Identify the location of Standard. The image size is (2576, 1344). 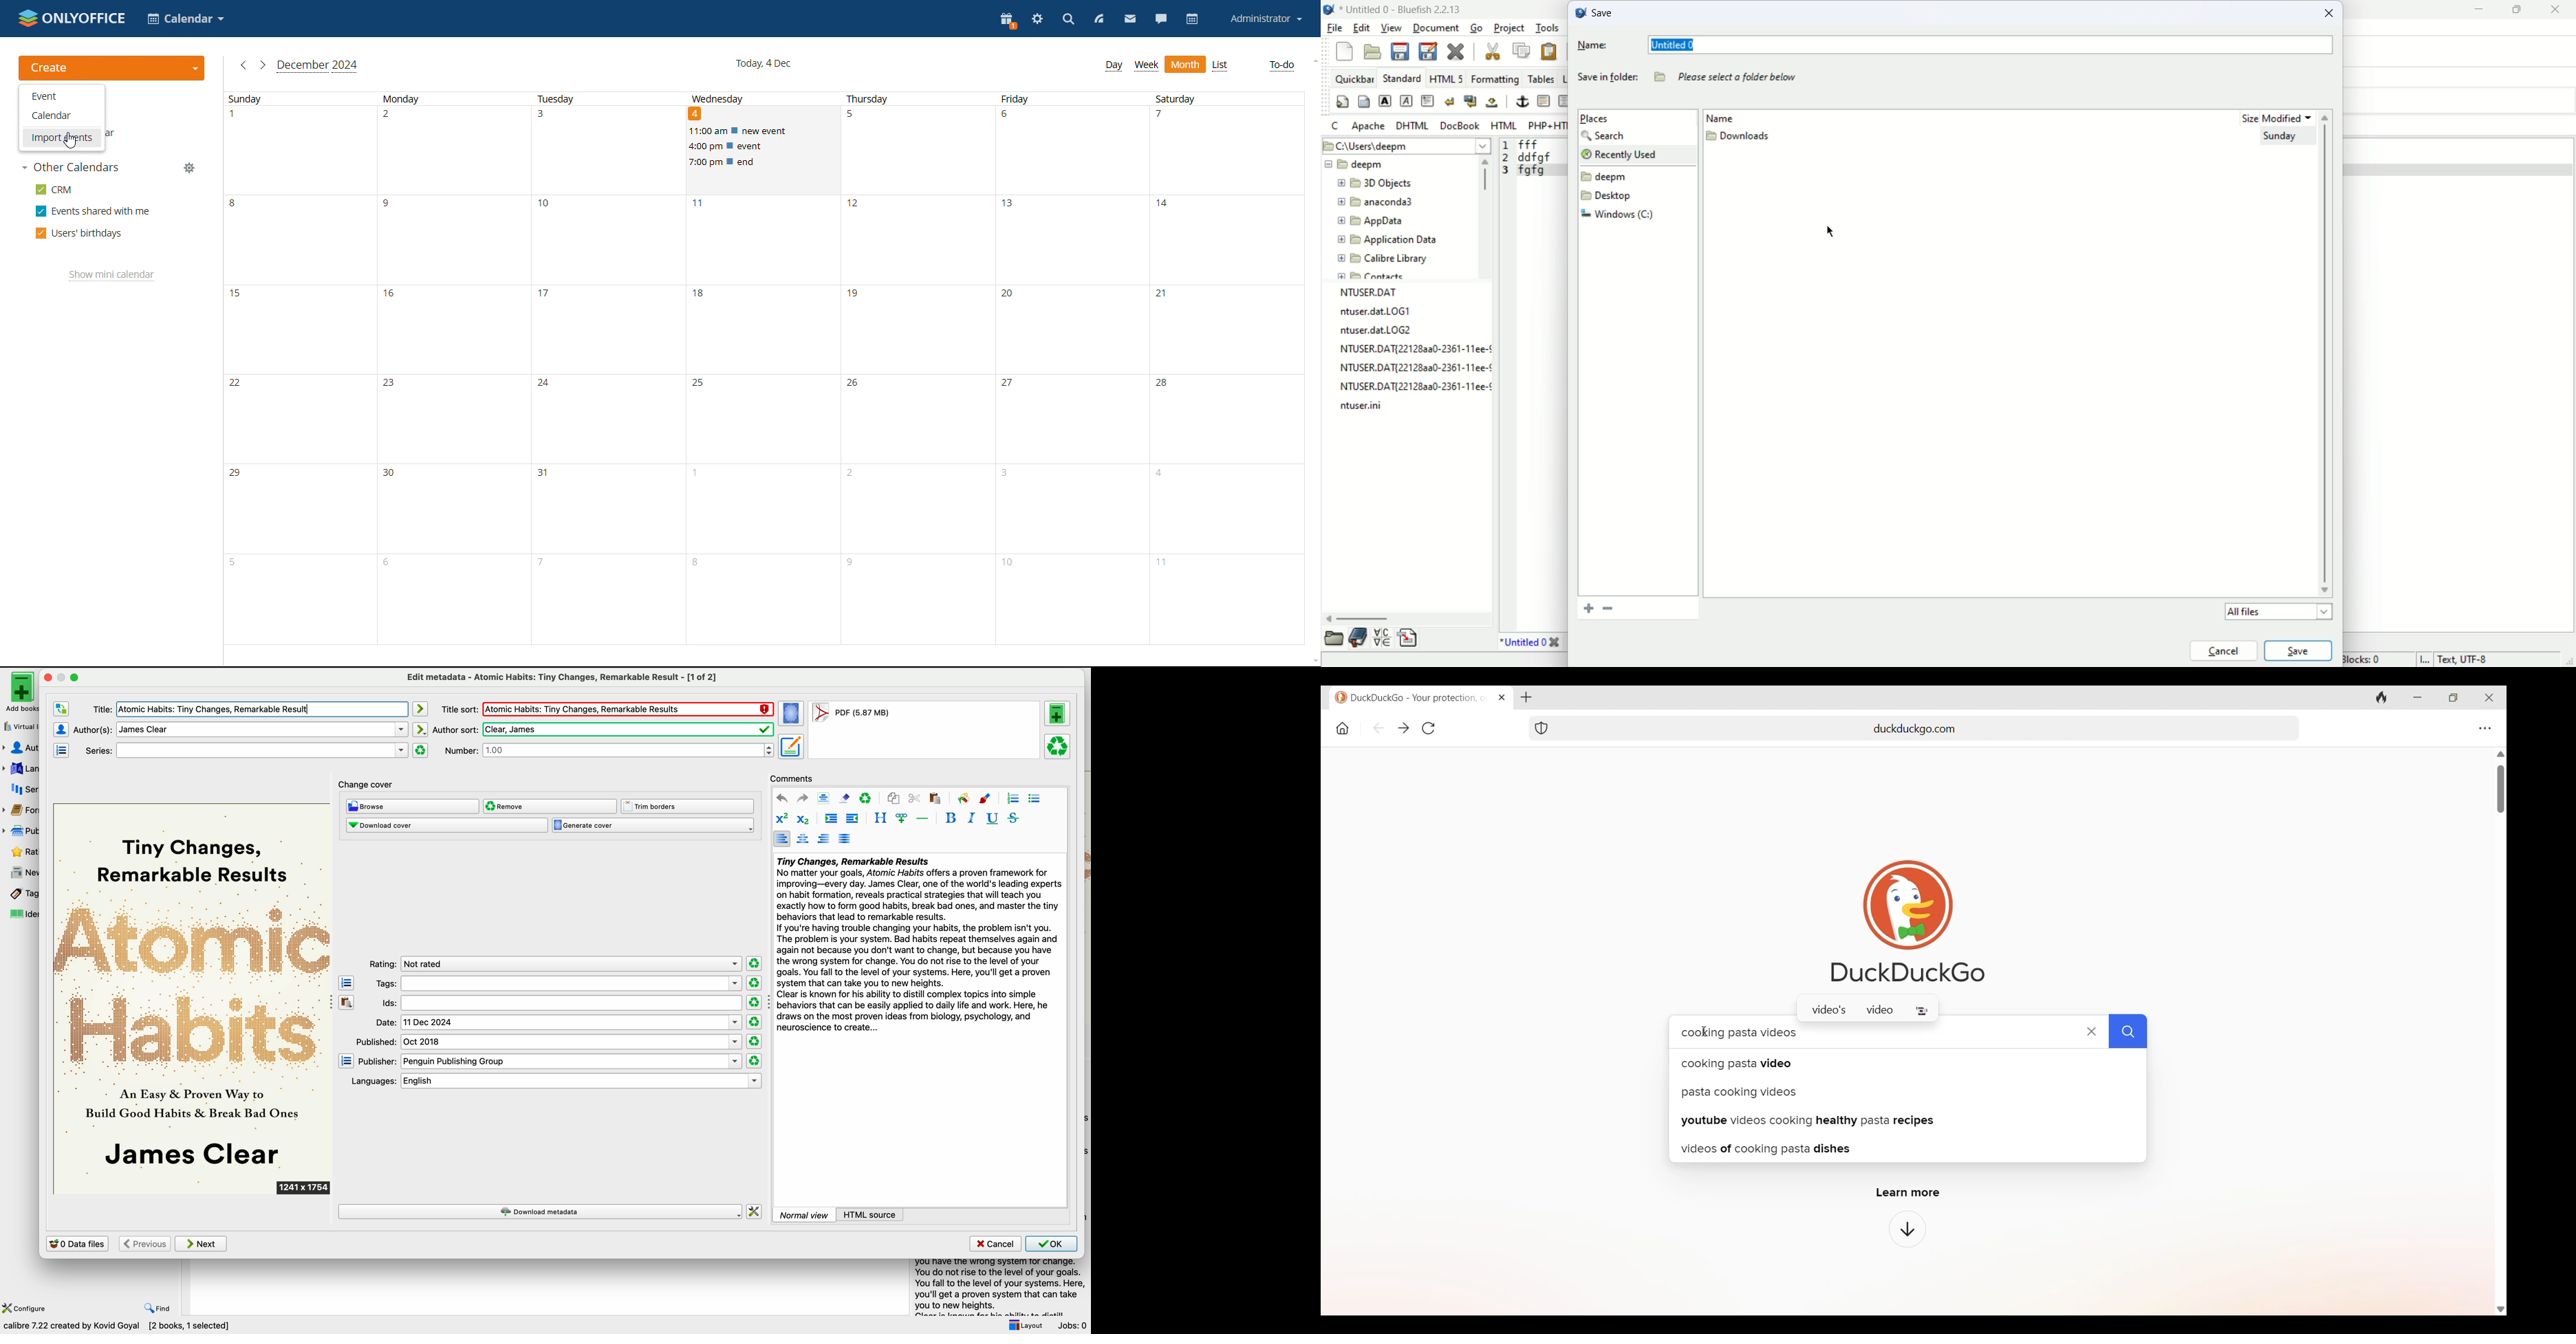
(1404, 78).